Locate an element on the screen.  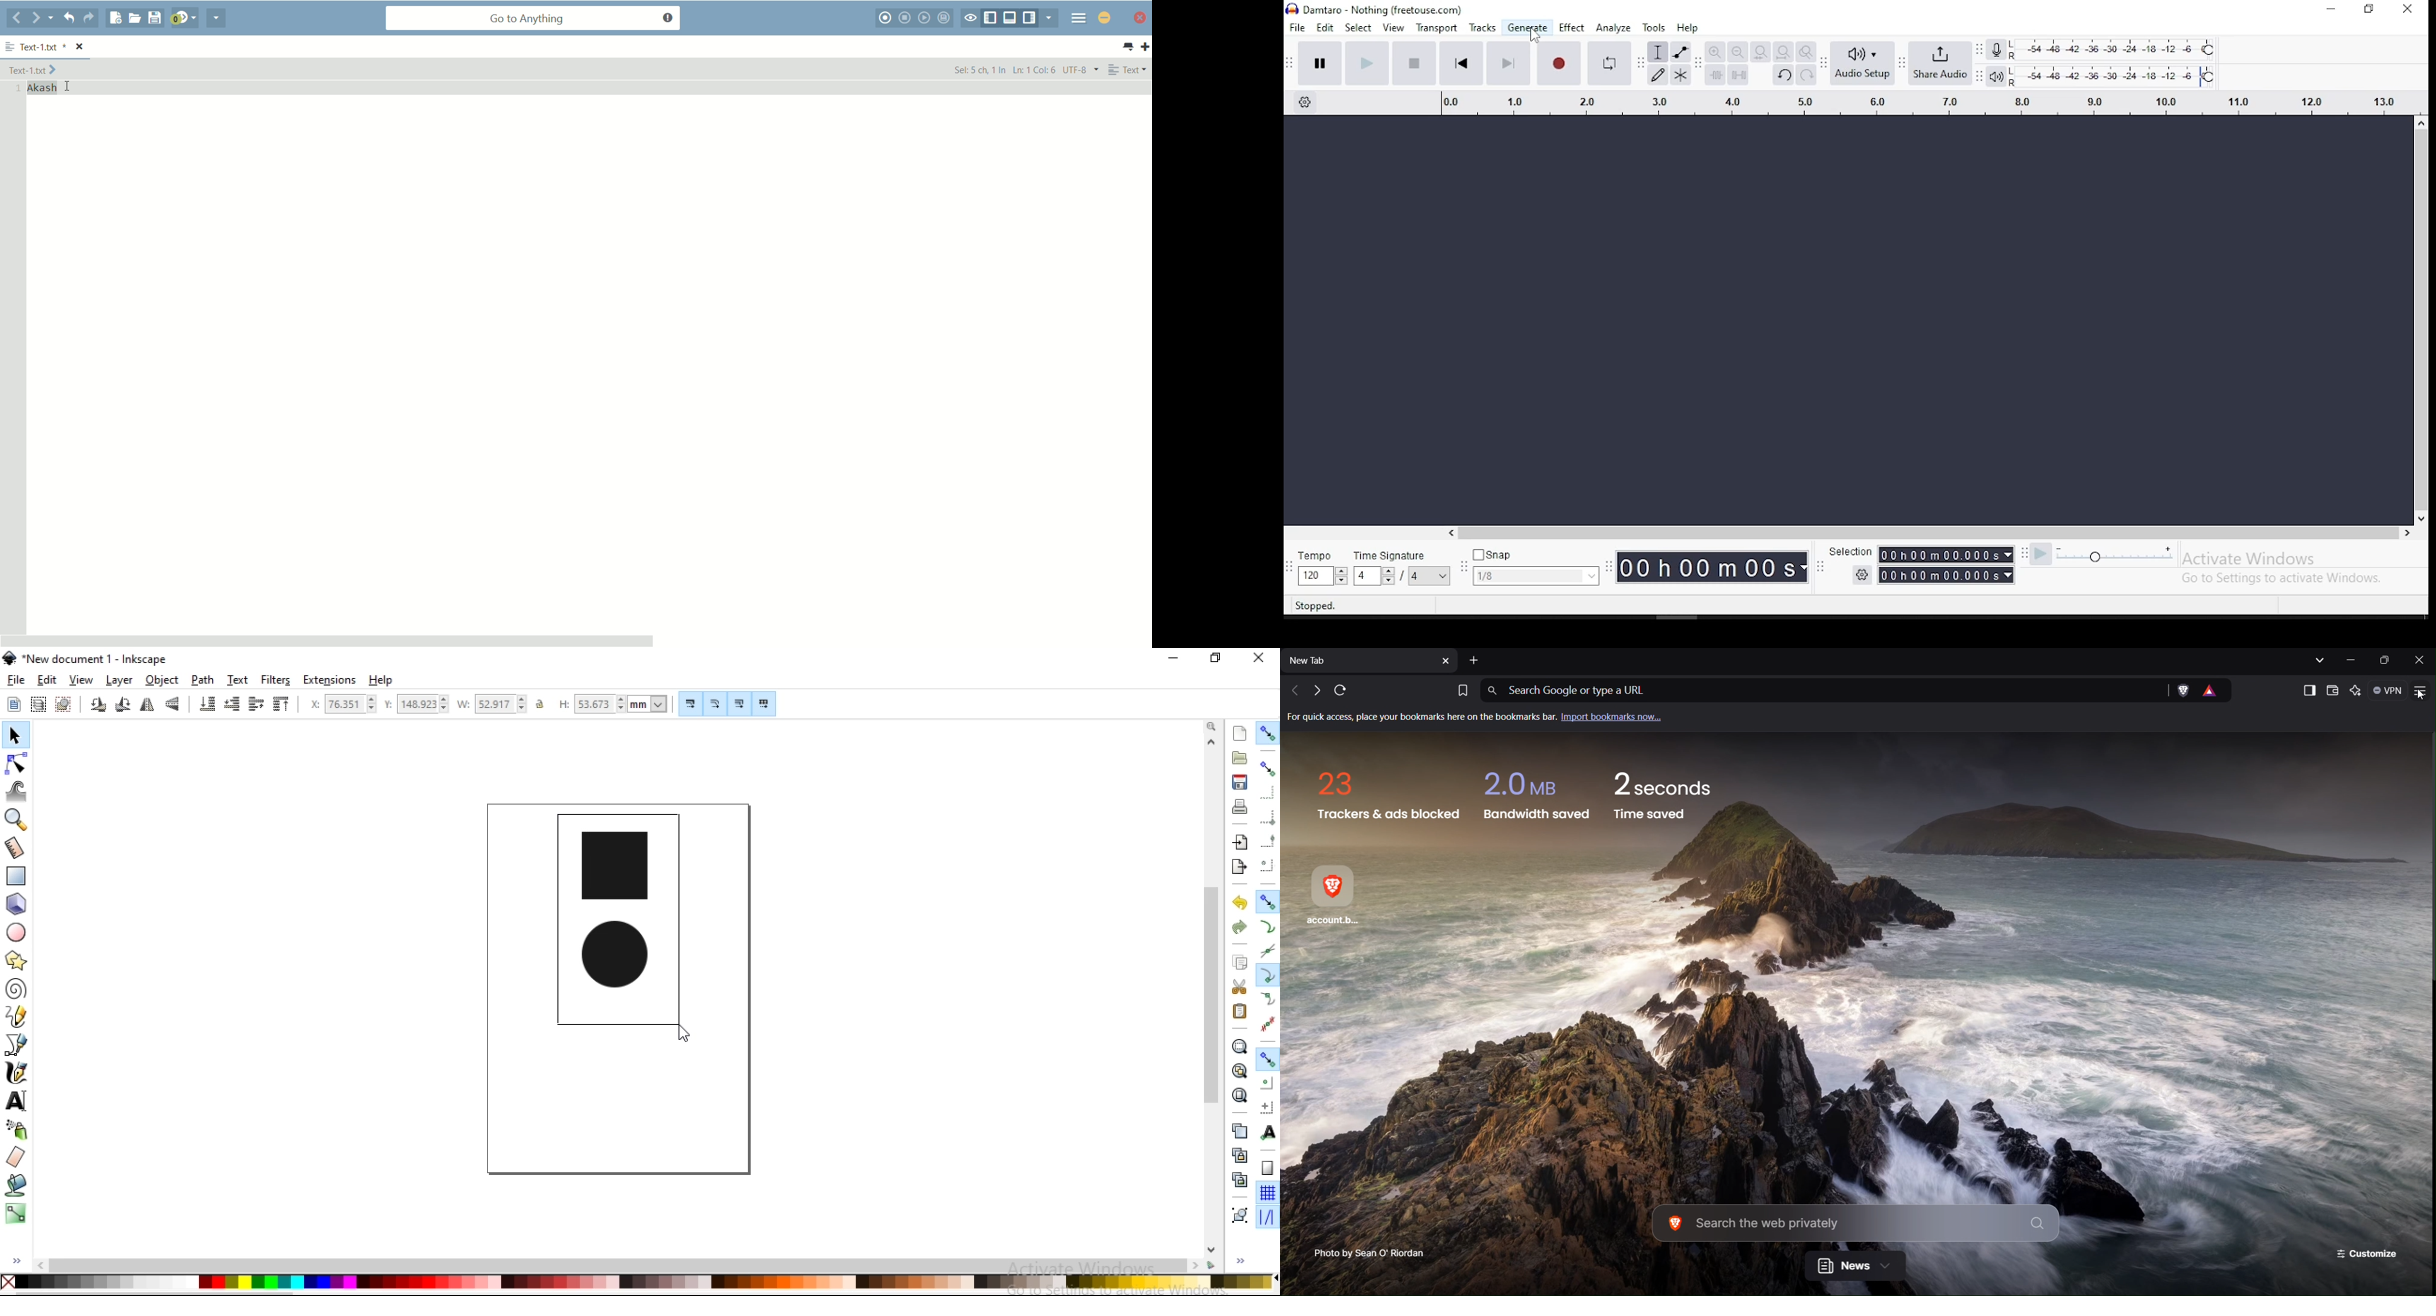
skip to start is located at coordinates (1461, 62).